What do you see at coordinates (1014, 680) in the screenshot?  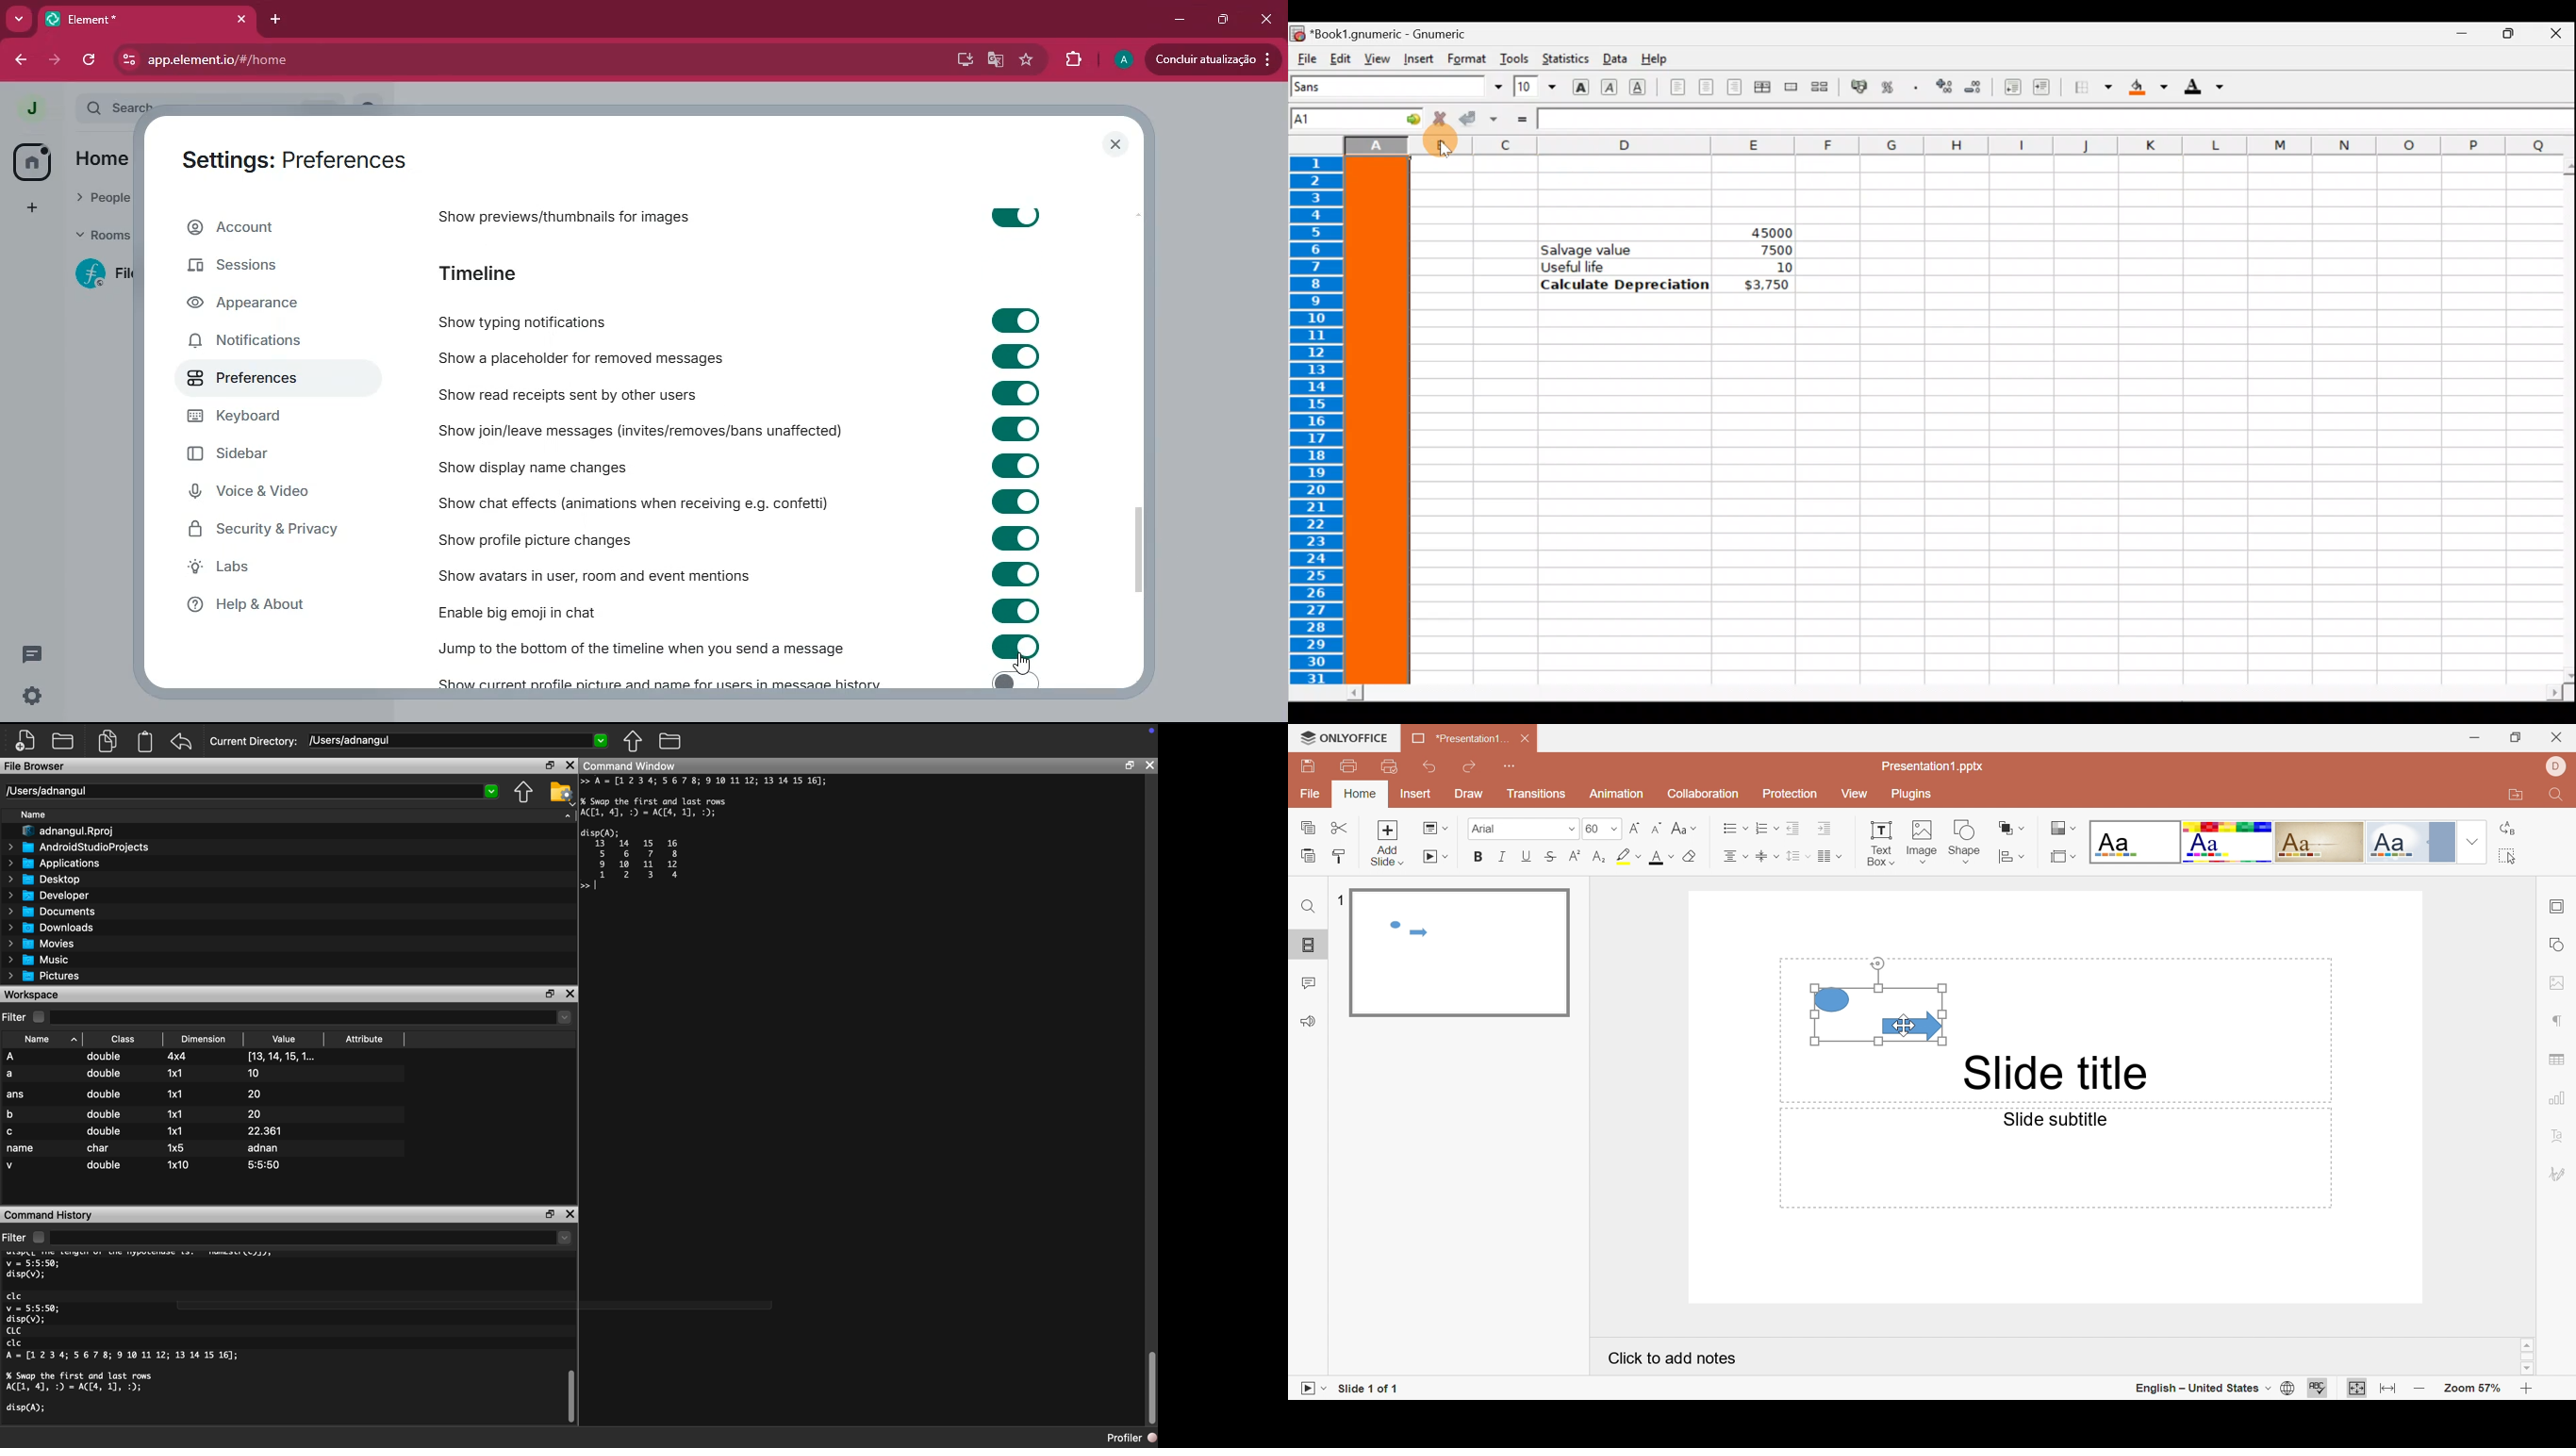 I see `toggle on ` at bounding box center [1014, 680].